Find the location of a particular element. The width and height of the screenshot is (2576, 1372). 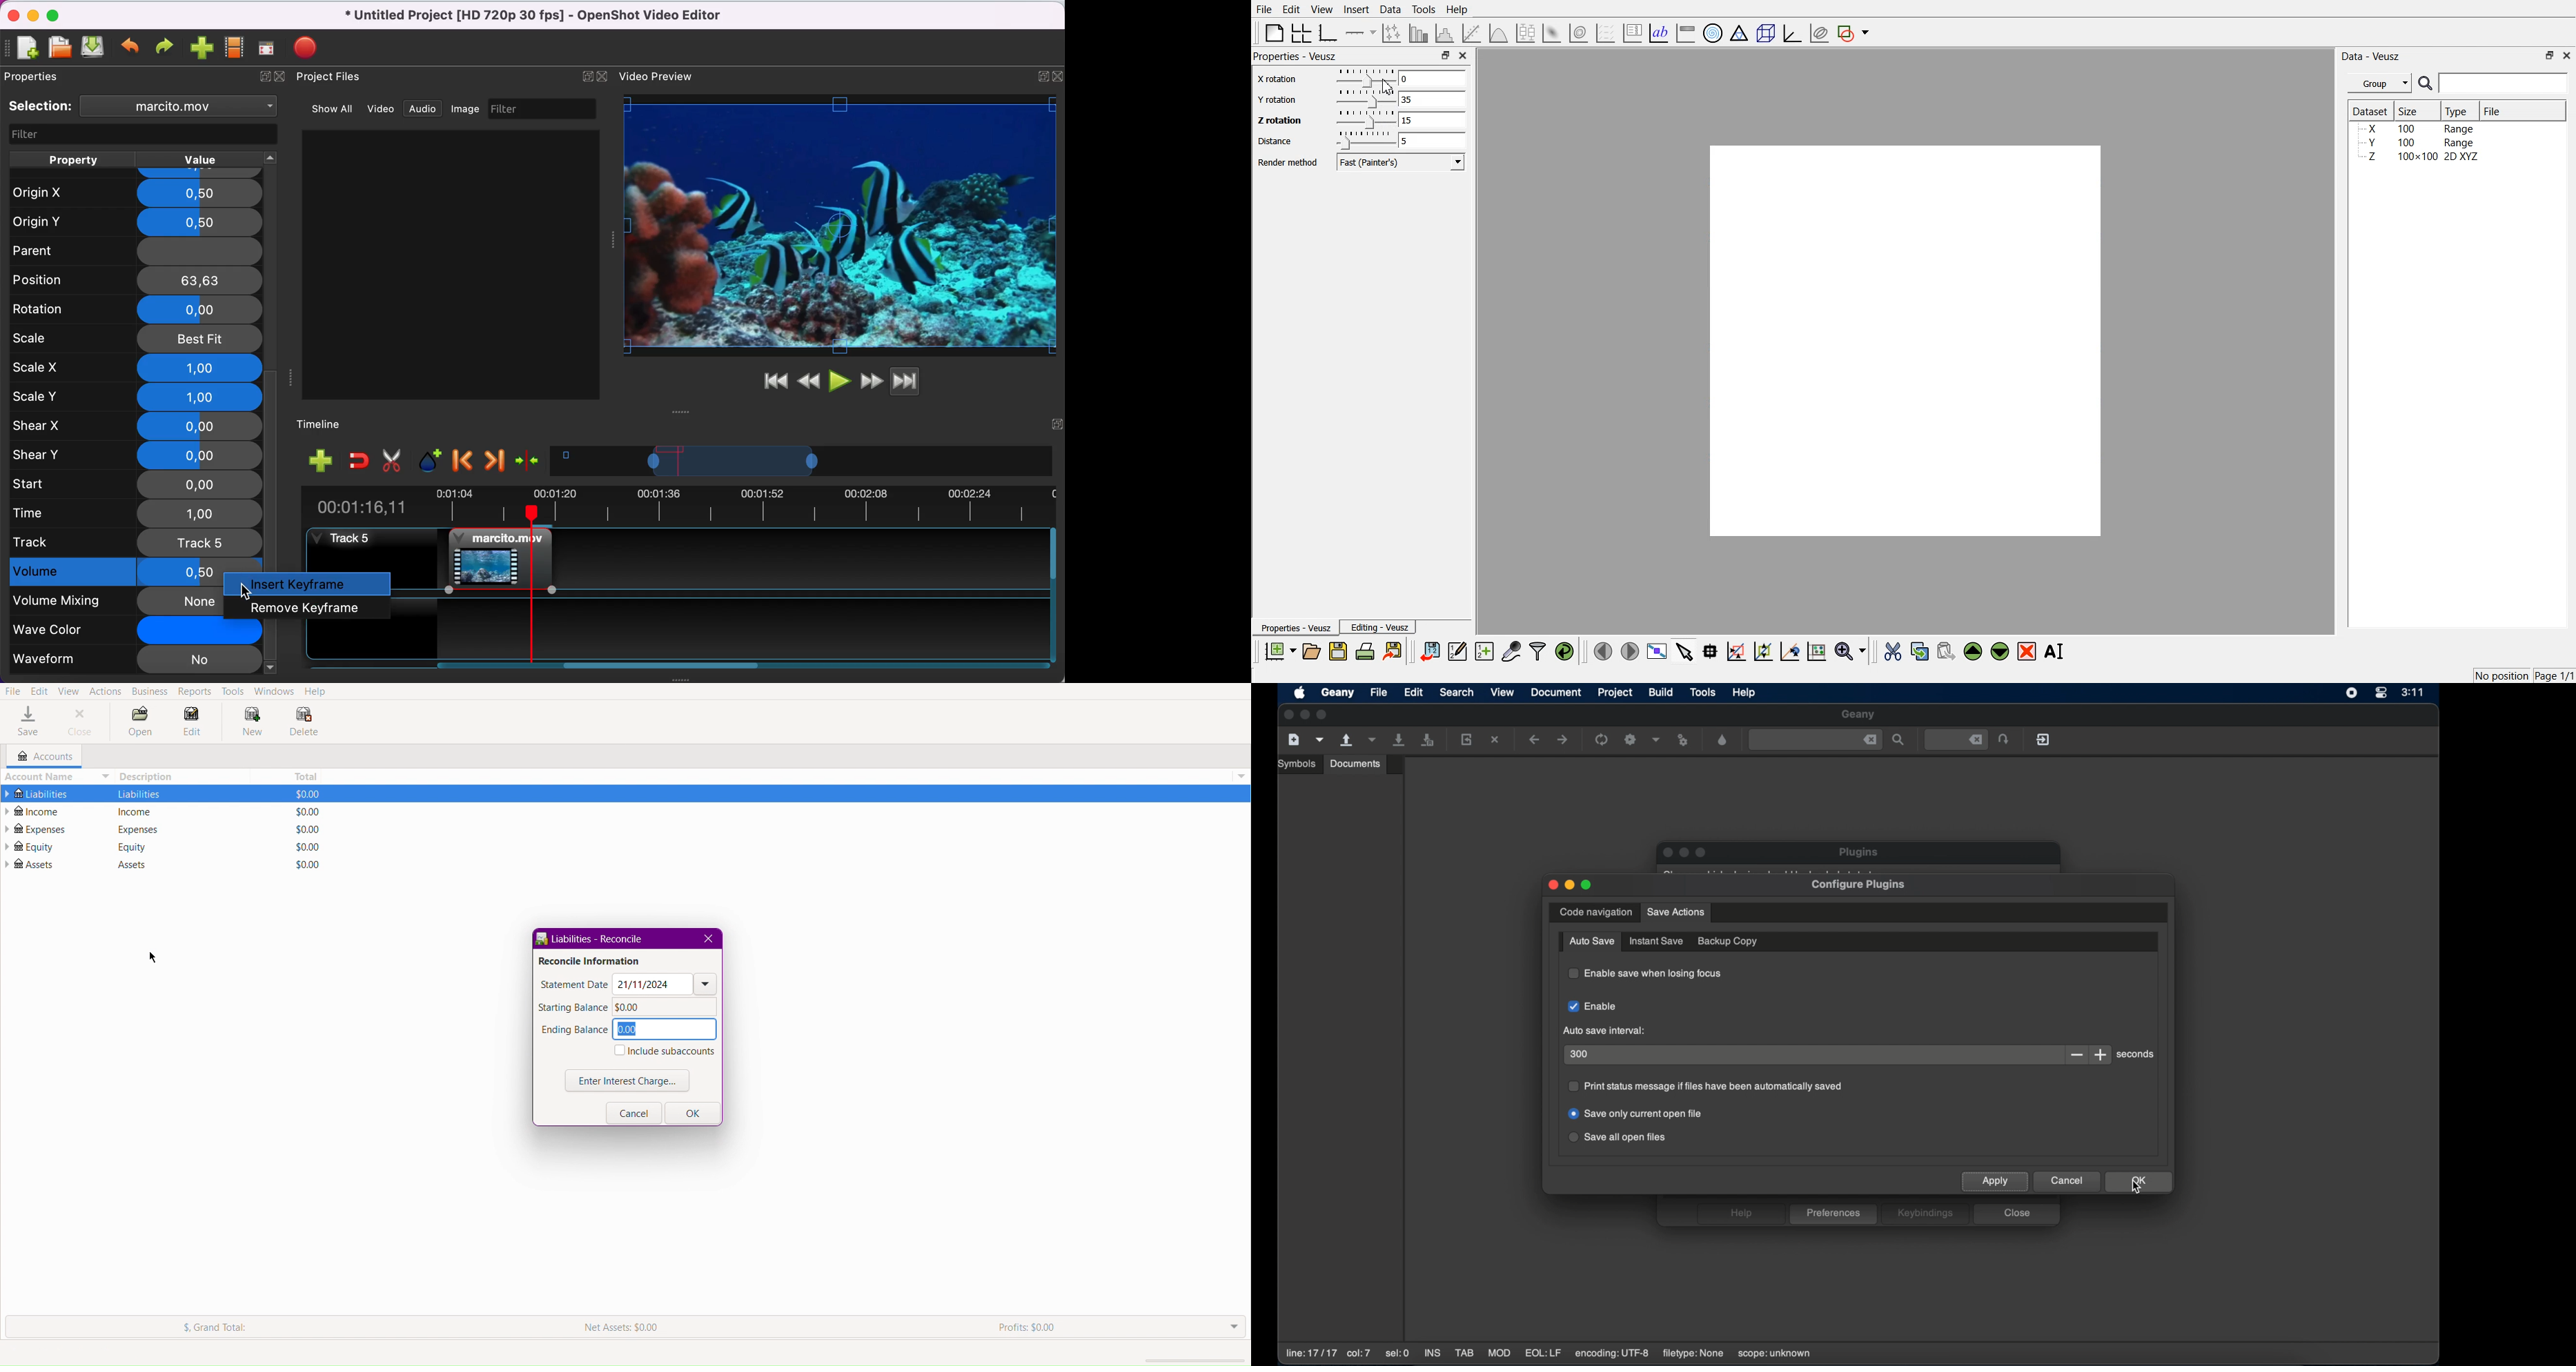

value is located at coordinates (212, 159).